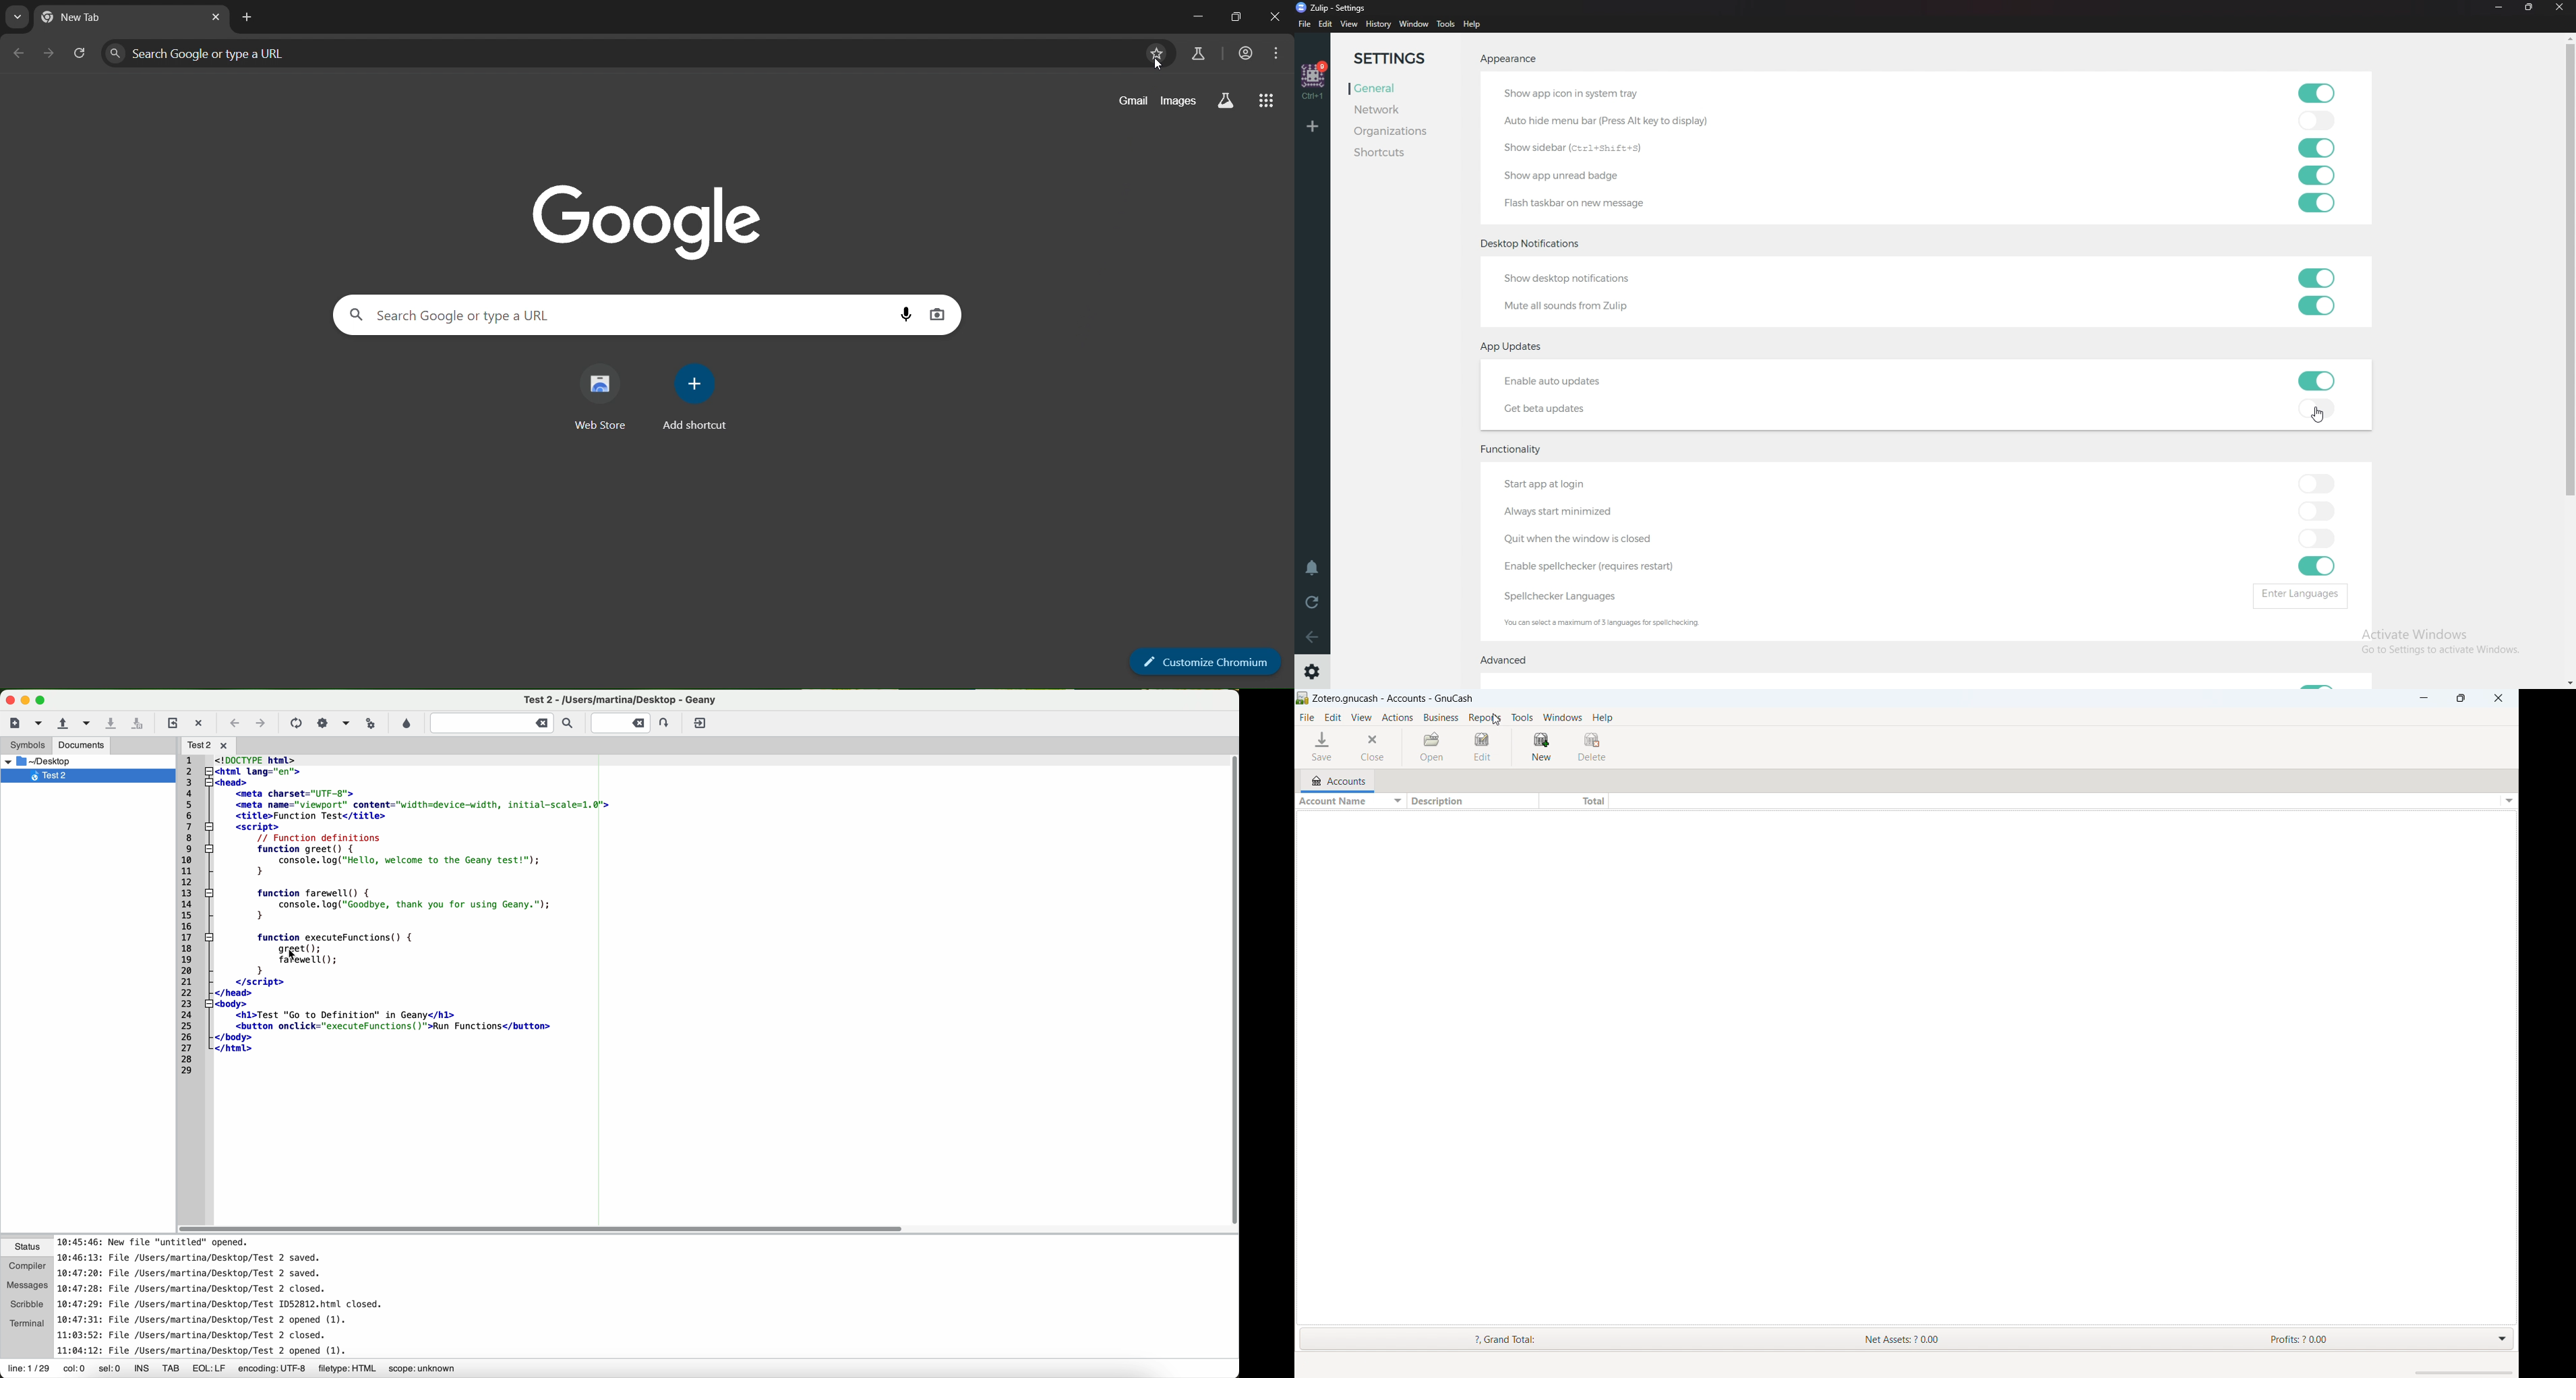  I want to click on toggle, so click(2313, 511).